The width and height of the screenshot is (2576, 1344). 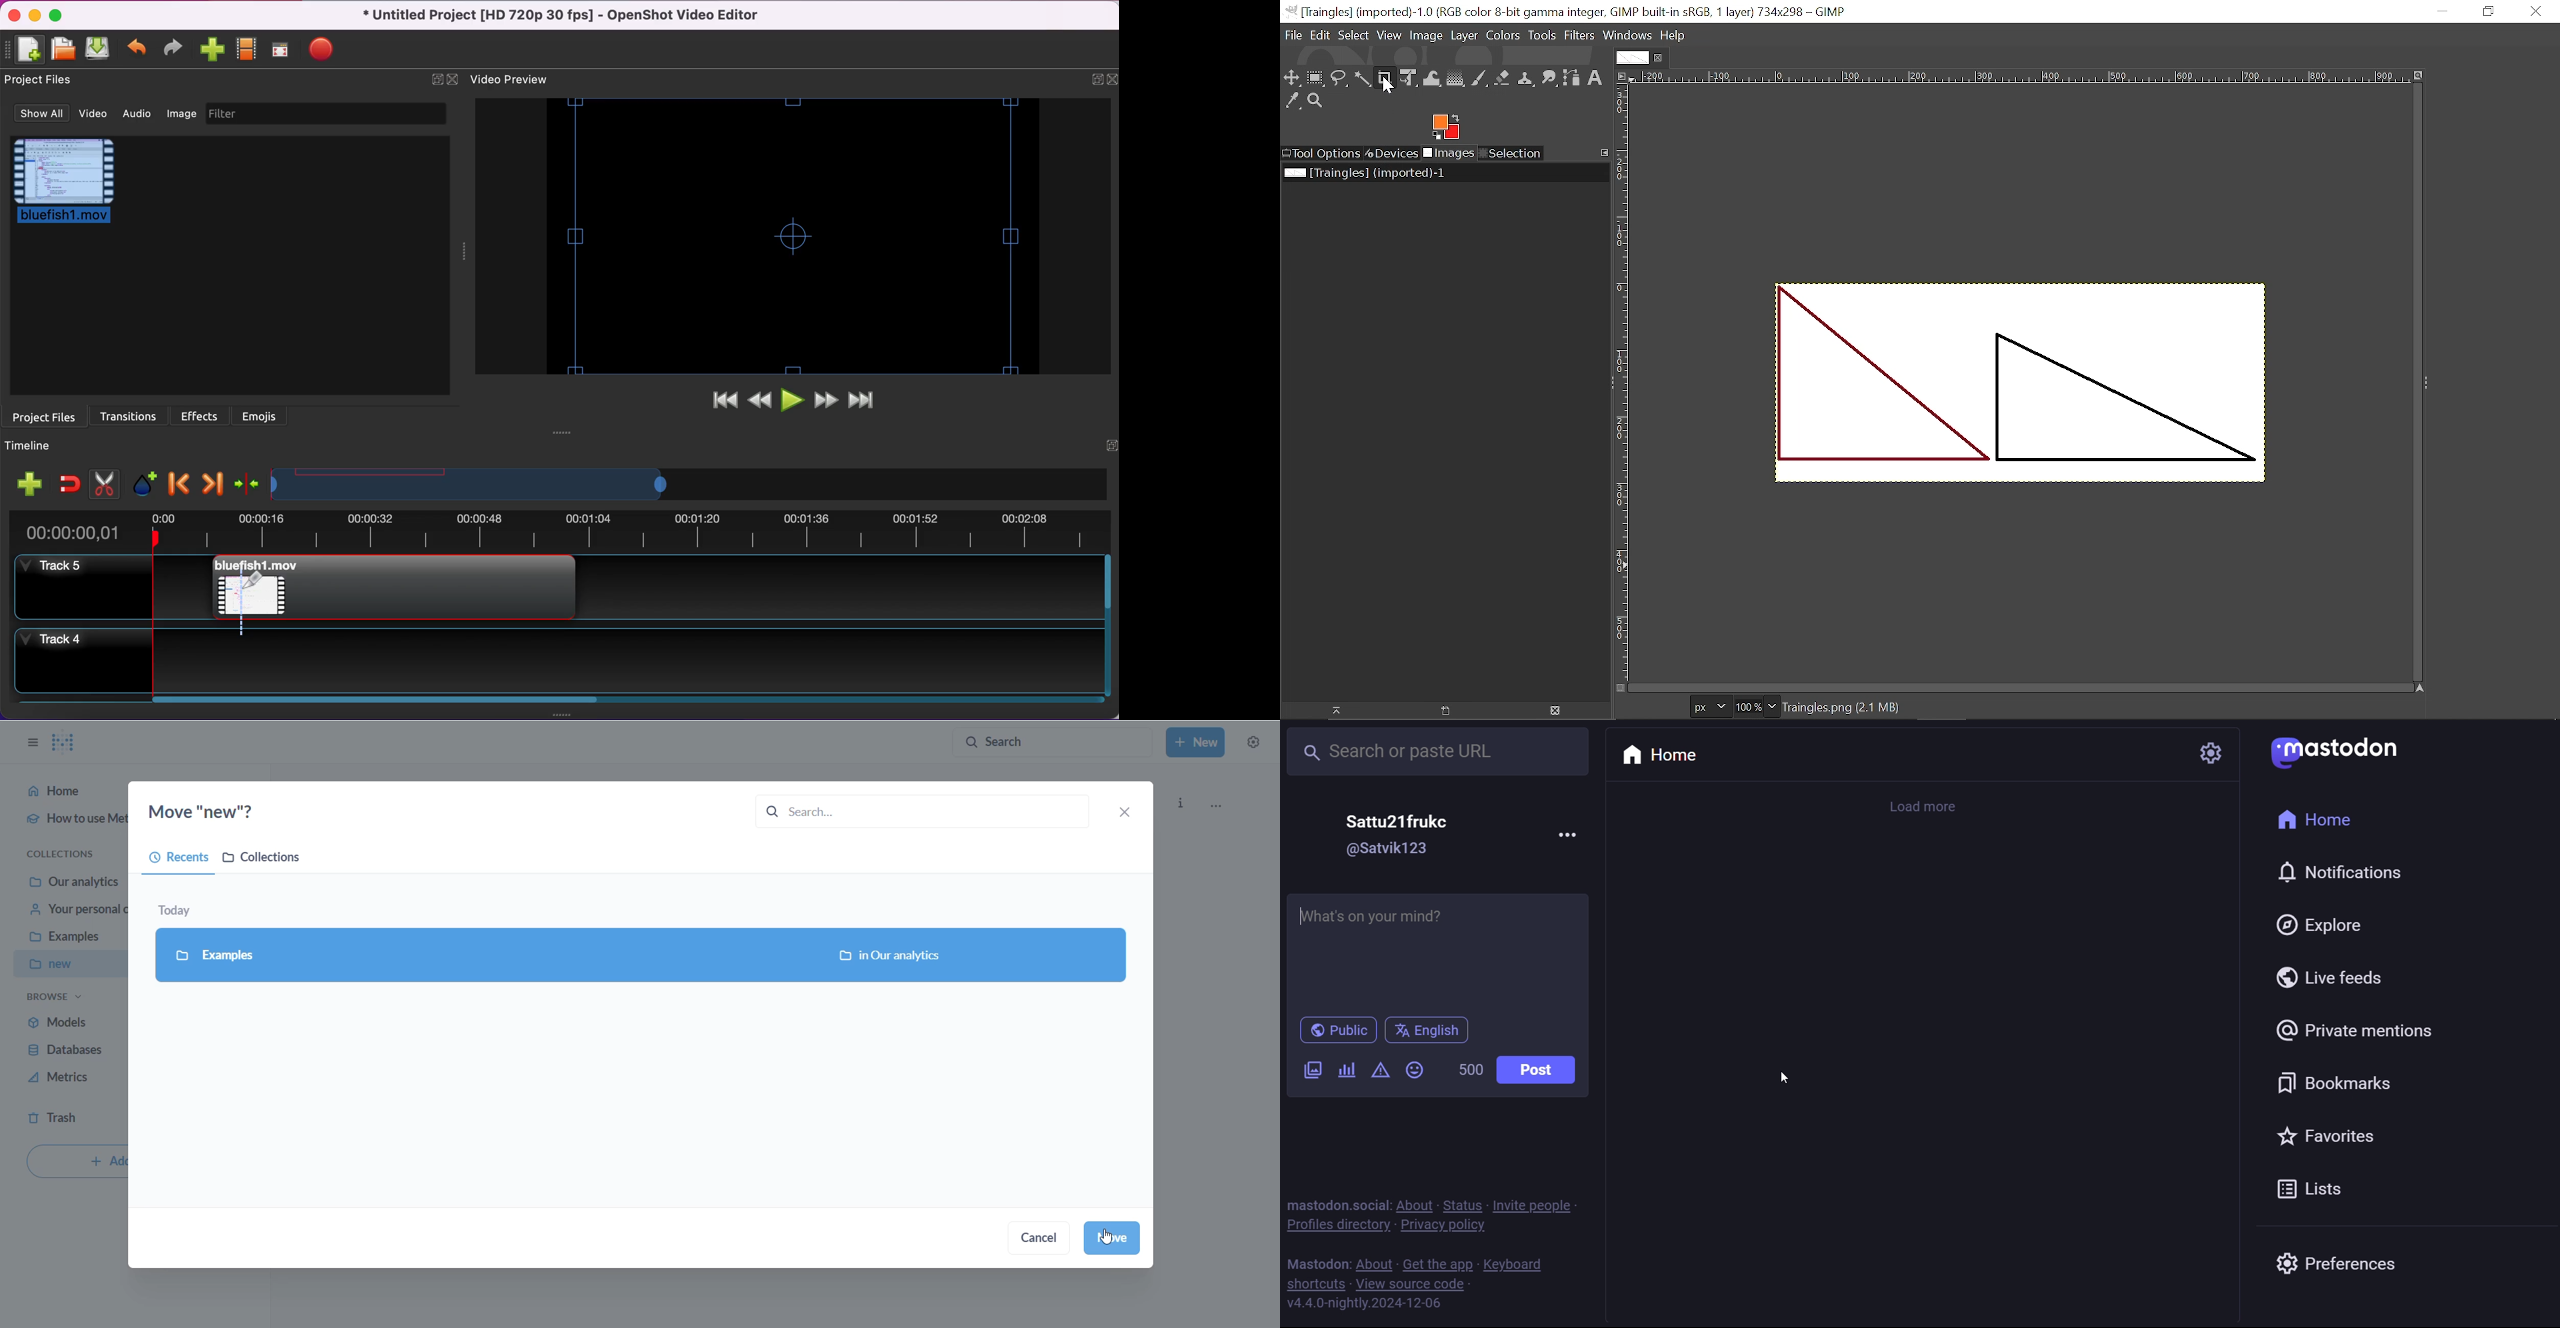 I want to click on Current window, so click(x=1570, y=11).